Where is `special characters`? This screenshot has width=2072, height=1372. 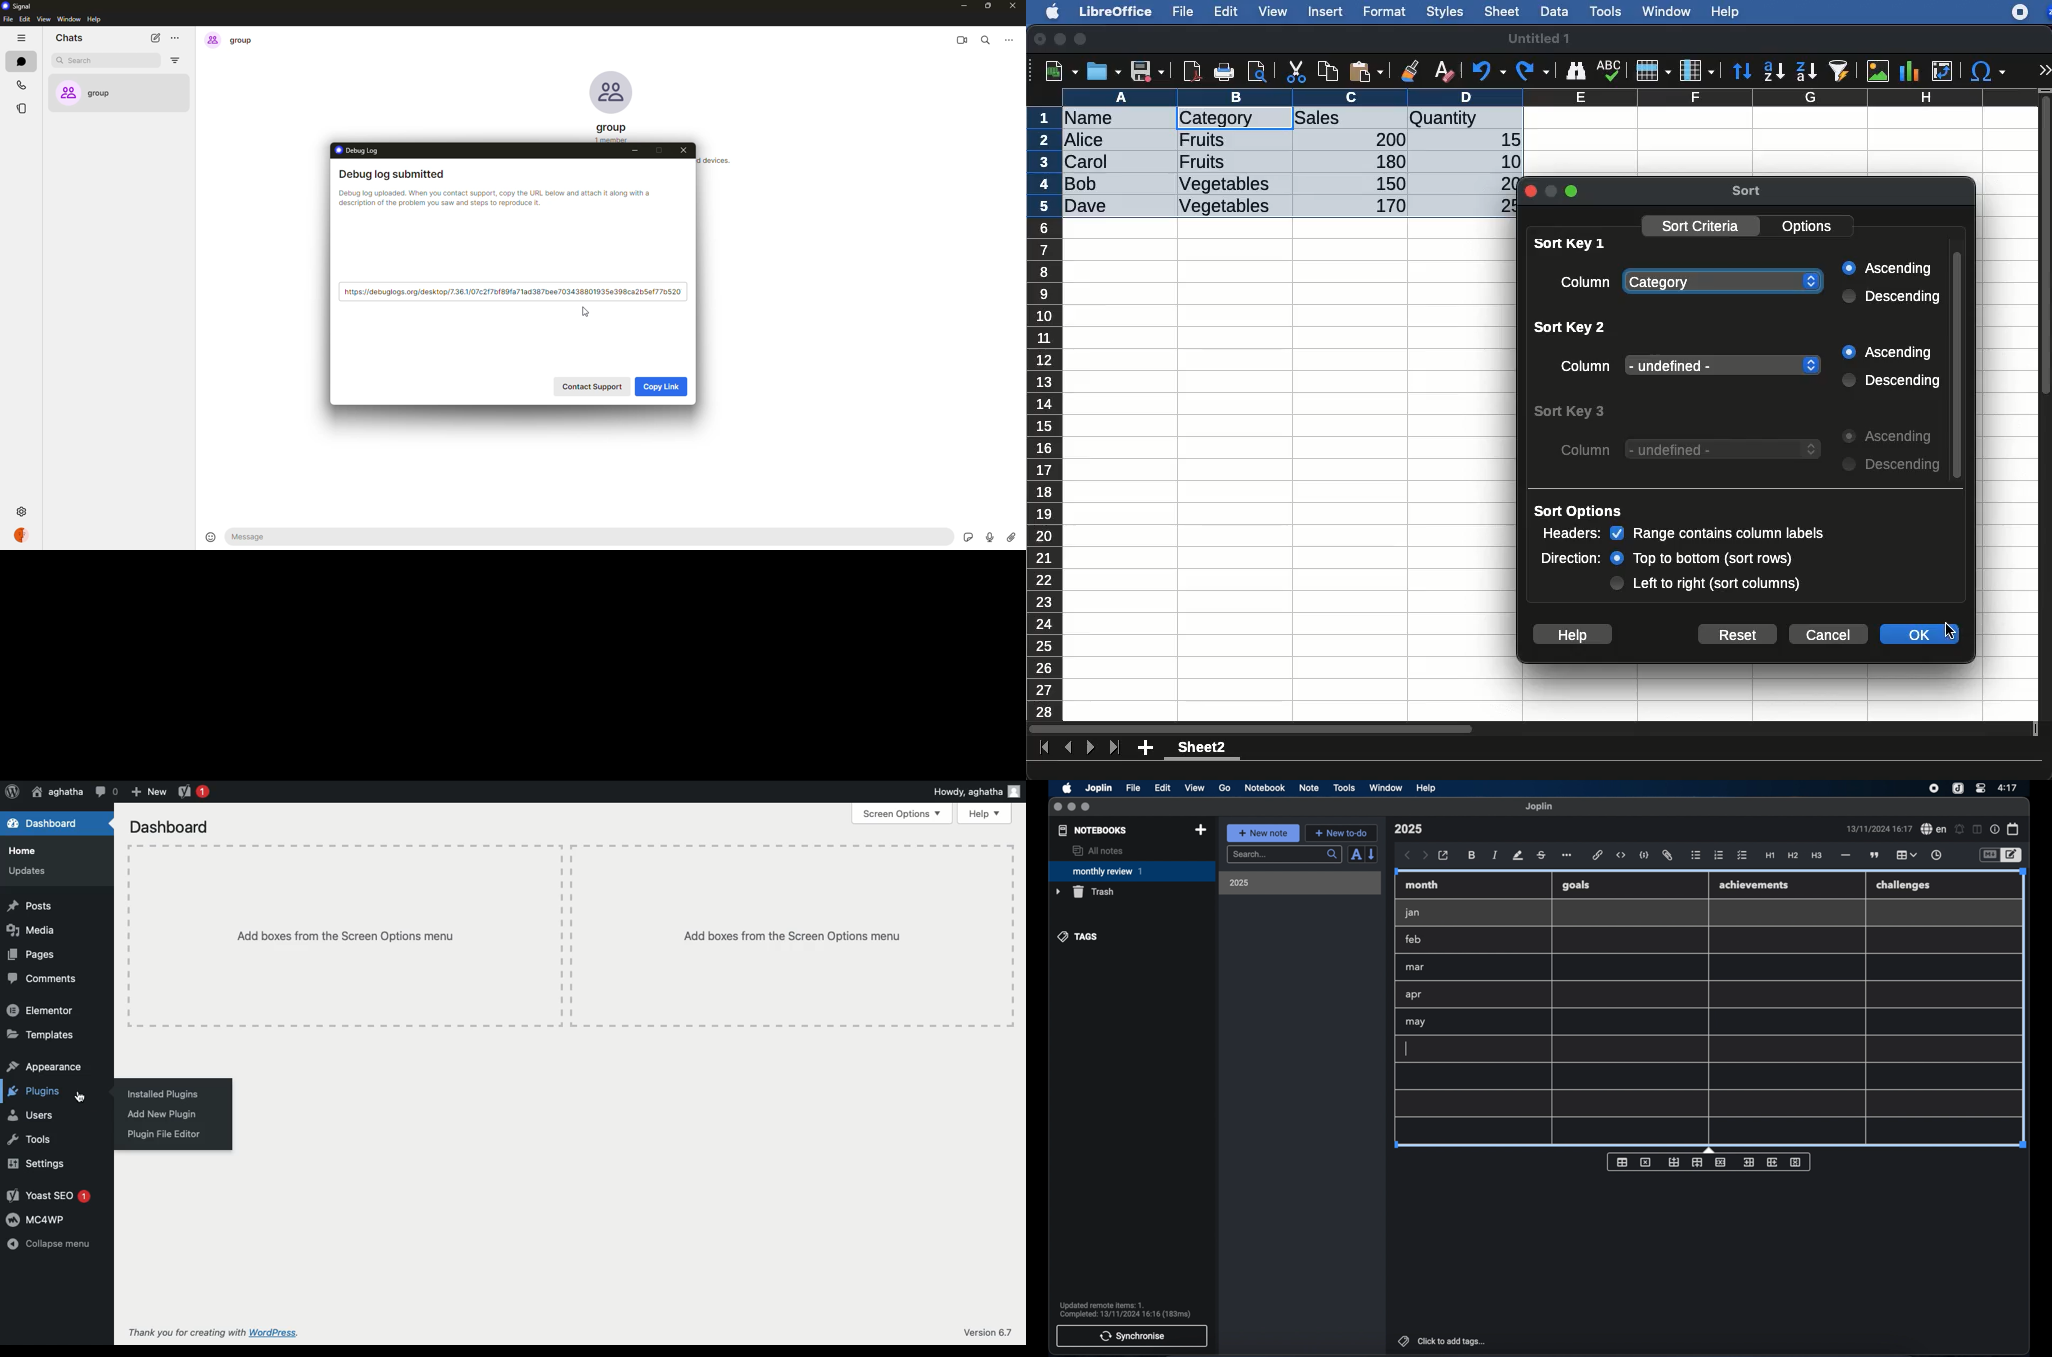
special characters is located at coordinates (1986, 71).